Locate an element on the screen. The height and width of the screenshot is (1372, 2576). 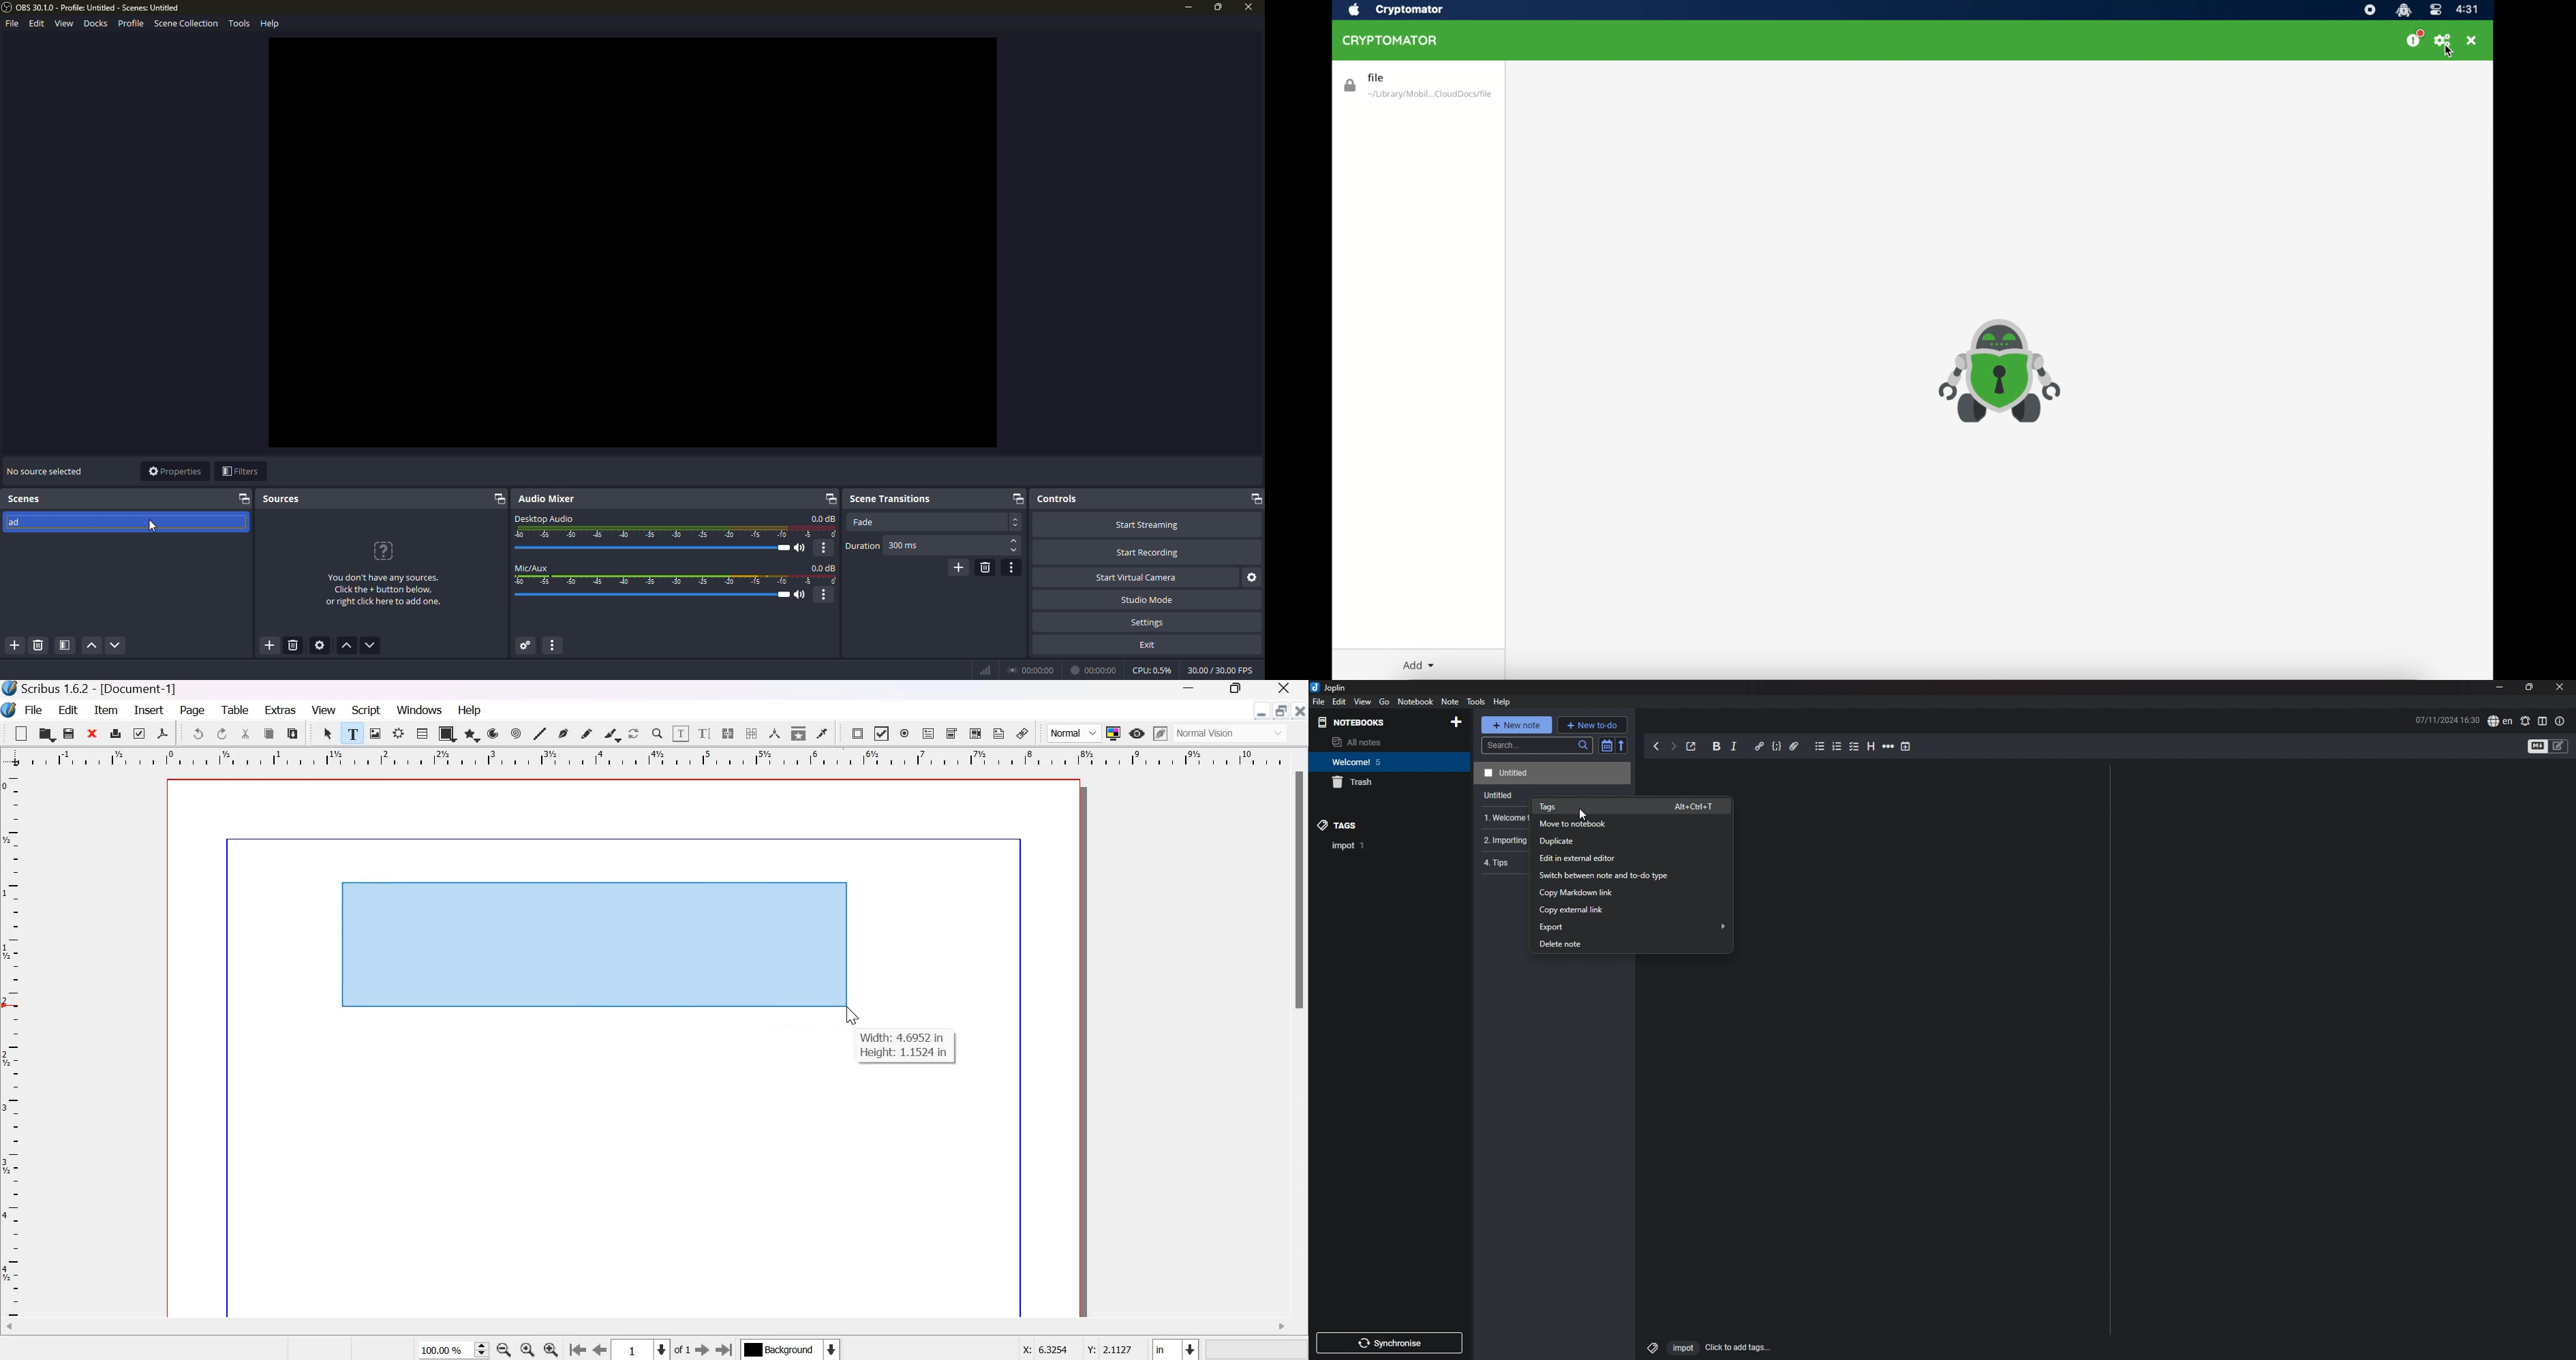
Text frame is located at coordinates (593, 943).